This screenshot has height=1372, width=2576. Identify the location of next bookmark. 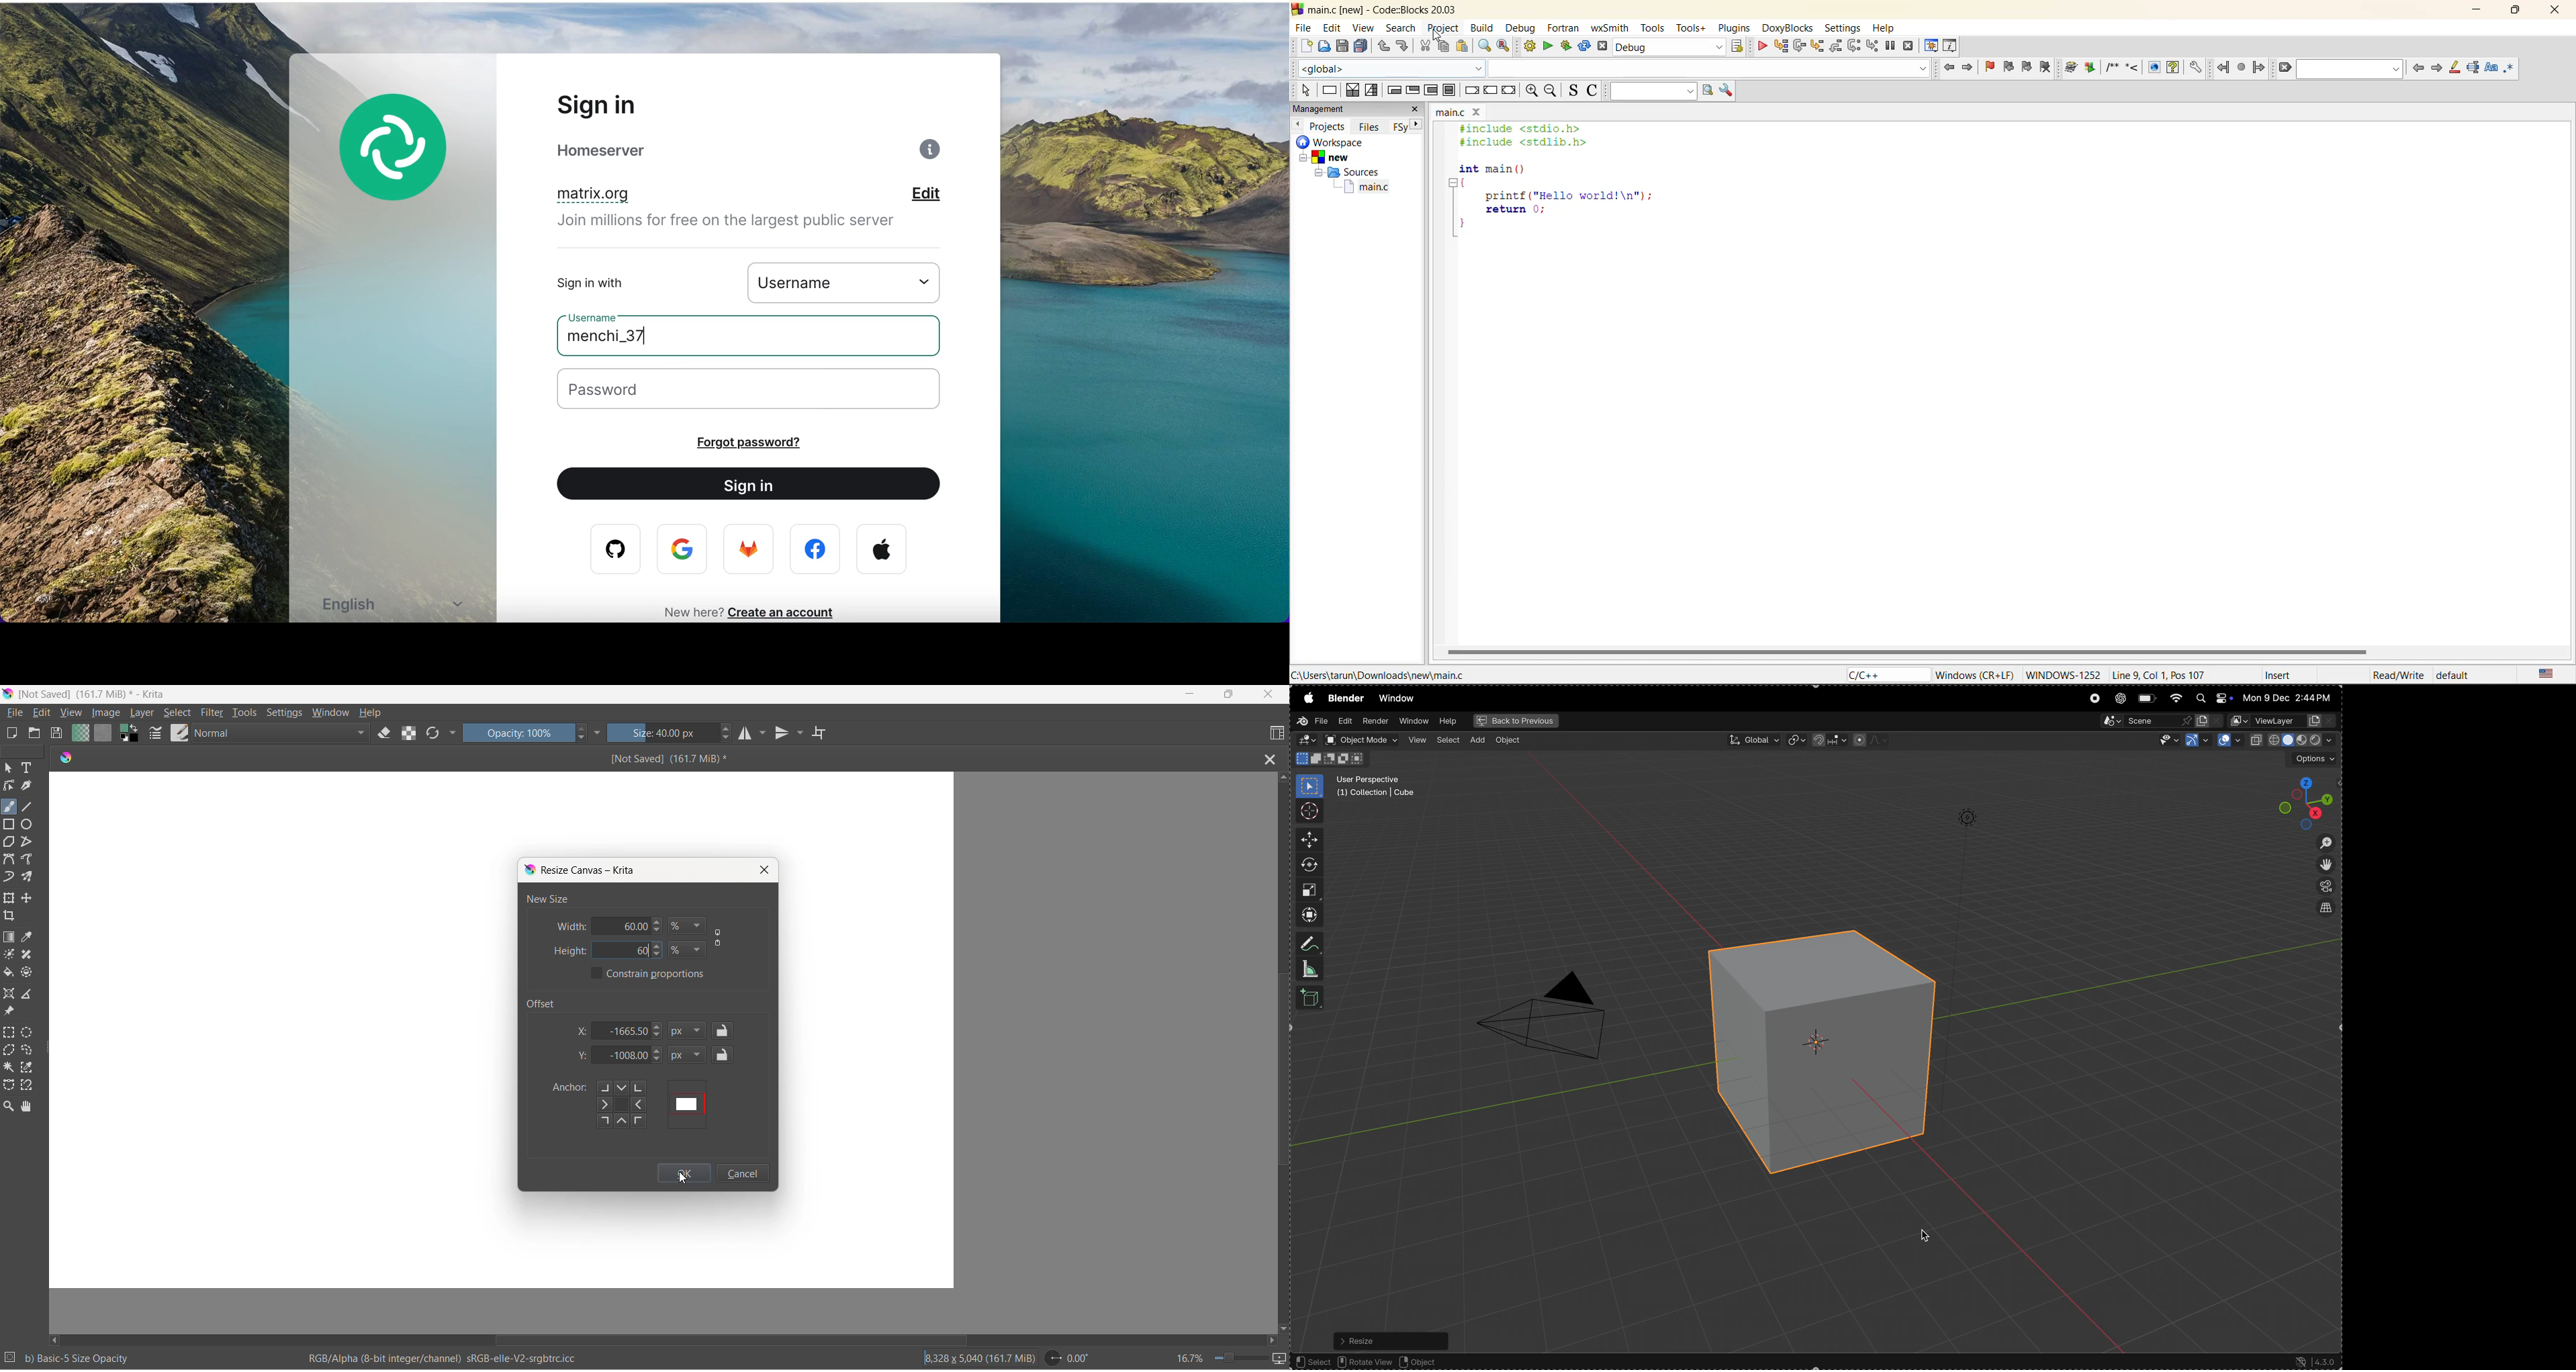
(2029, 68).